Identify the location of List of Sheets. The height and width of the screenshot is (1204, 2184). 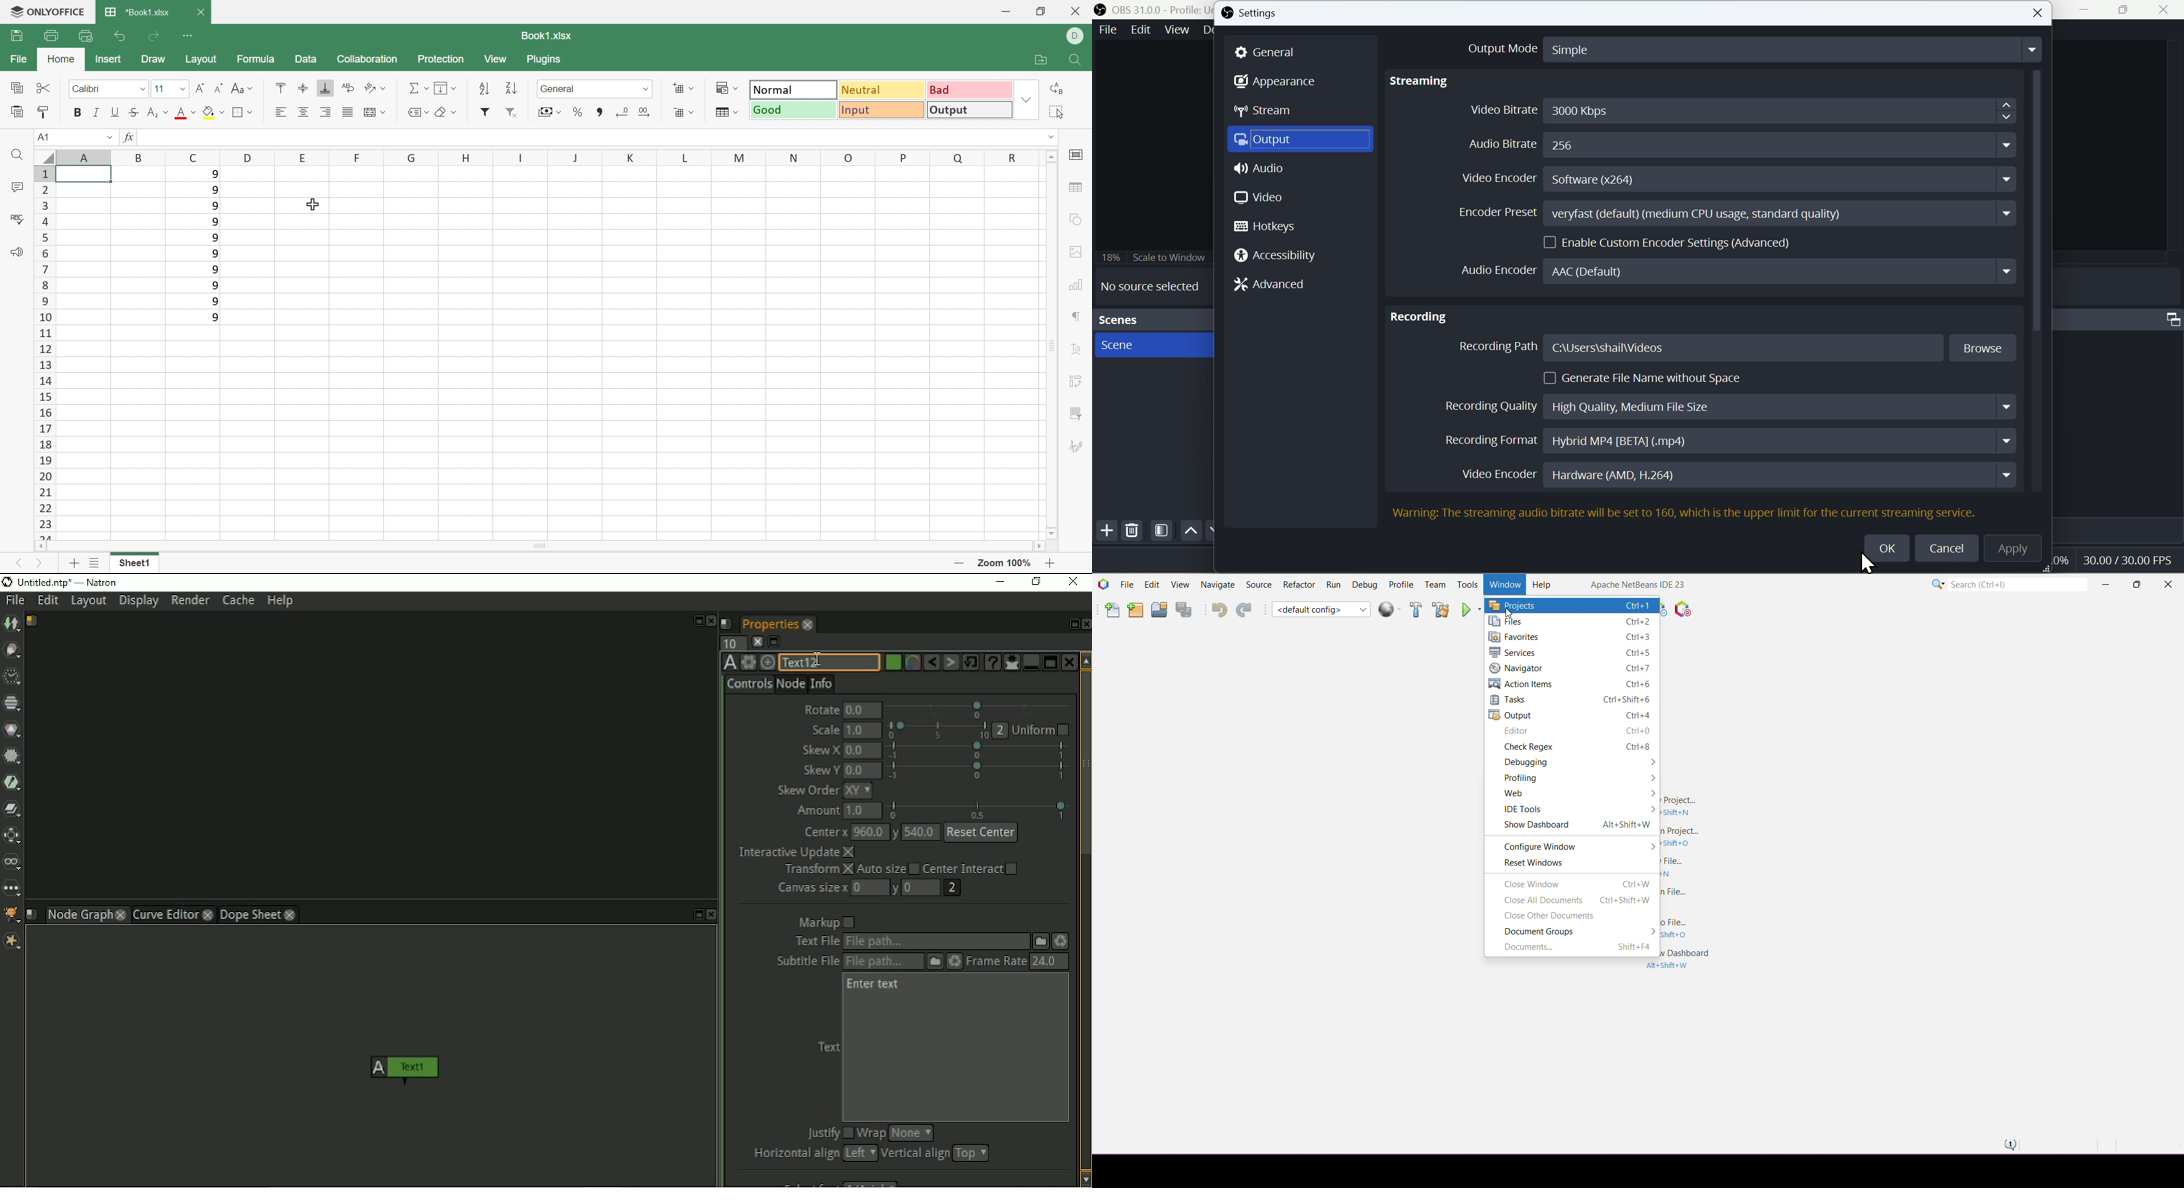
(94, 564).